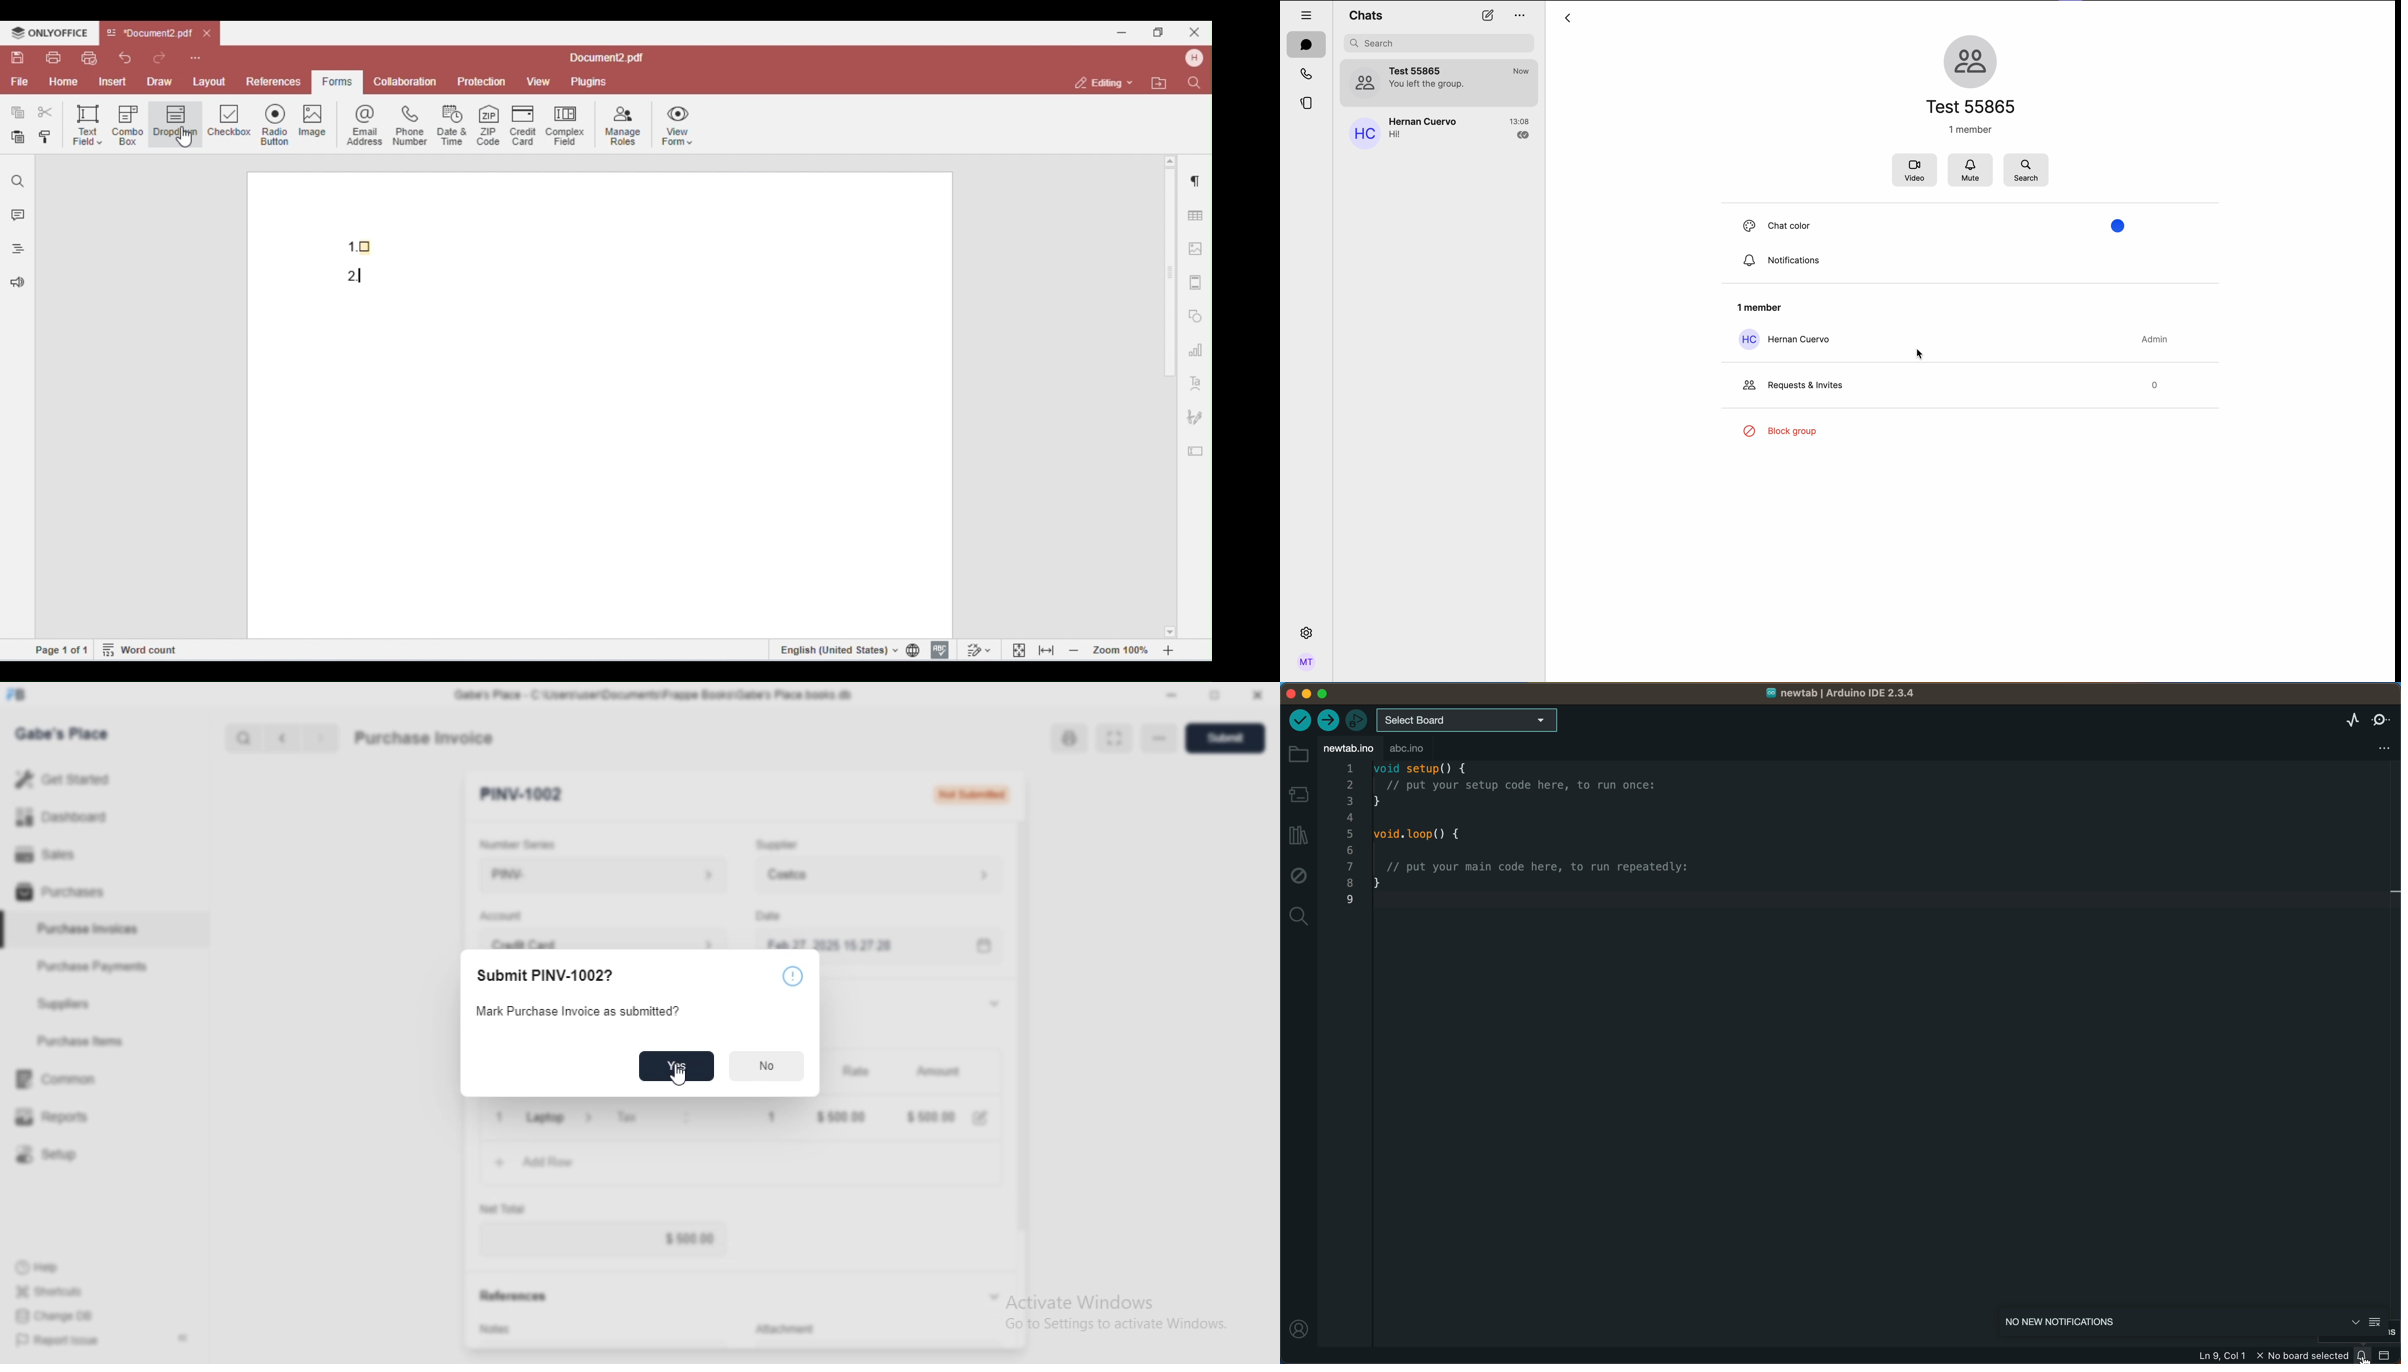 The width and height of the screenshot is (2408, 1372). Describe the element at coordinates (603, 938) in the screenshot. I see `Credit Card` at that location.